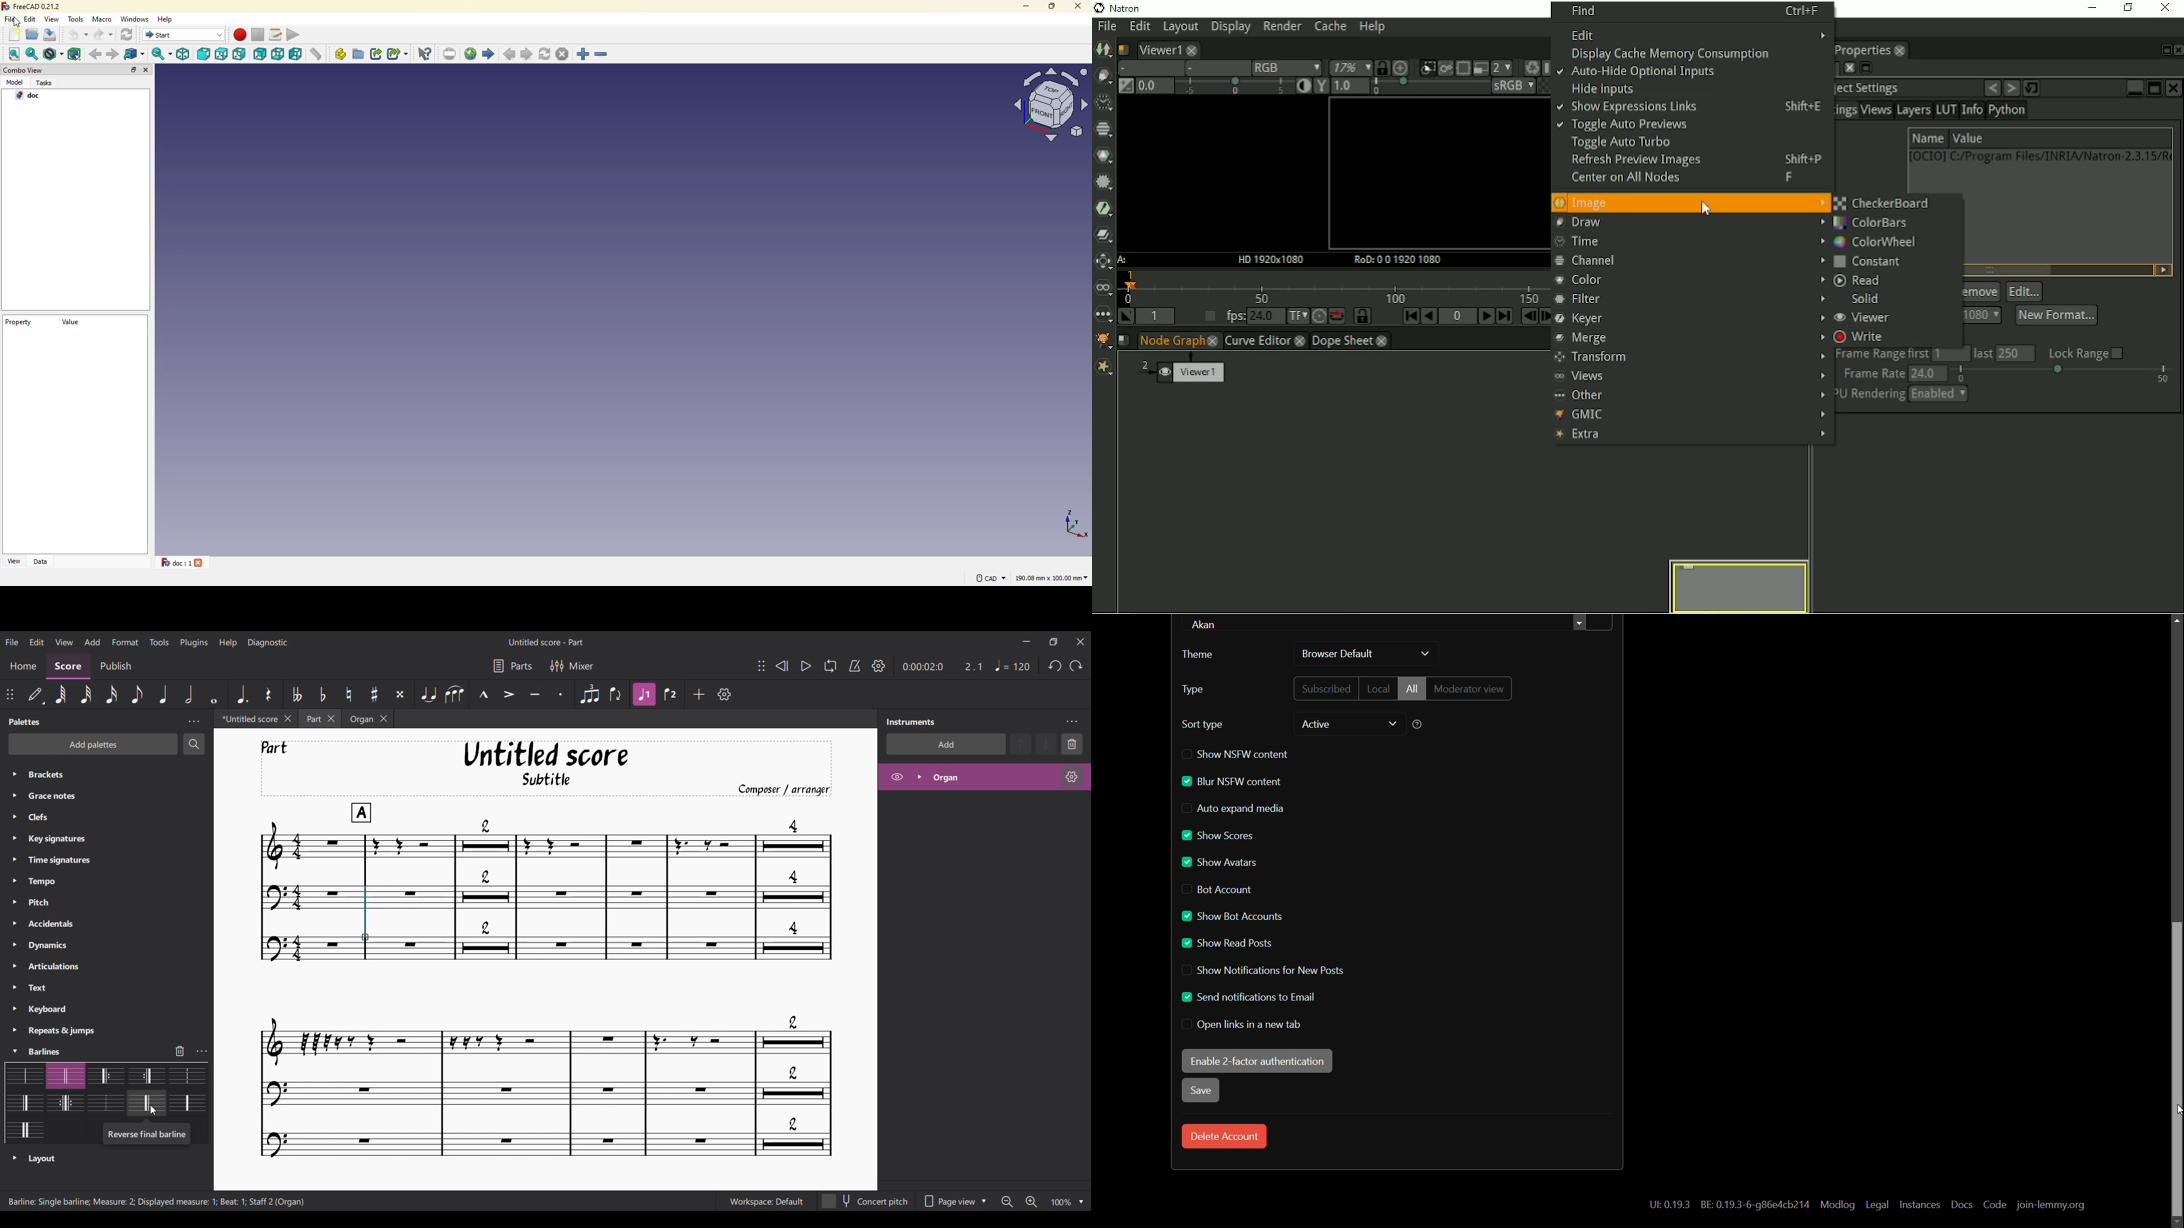 The width and height of the screenshot is (2184, 1232). What do you see at coordinates (1031, 1202) in the screenshot?
I see `Zoom in` at bounding box center [1031, 1202].